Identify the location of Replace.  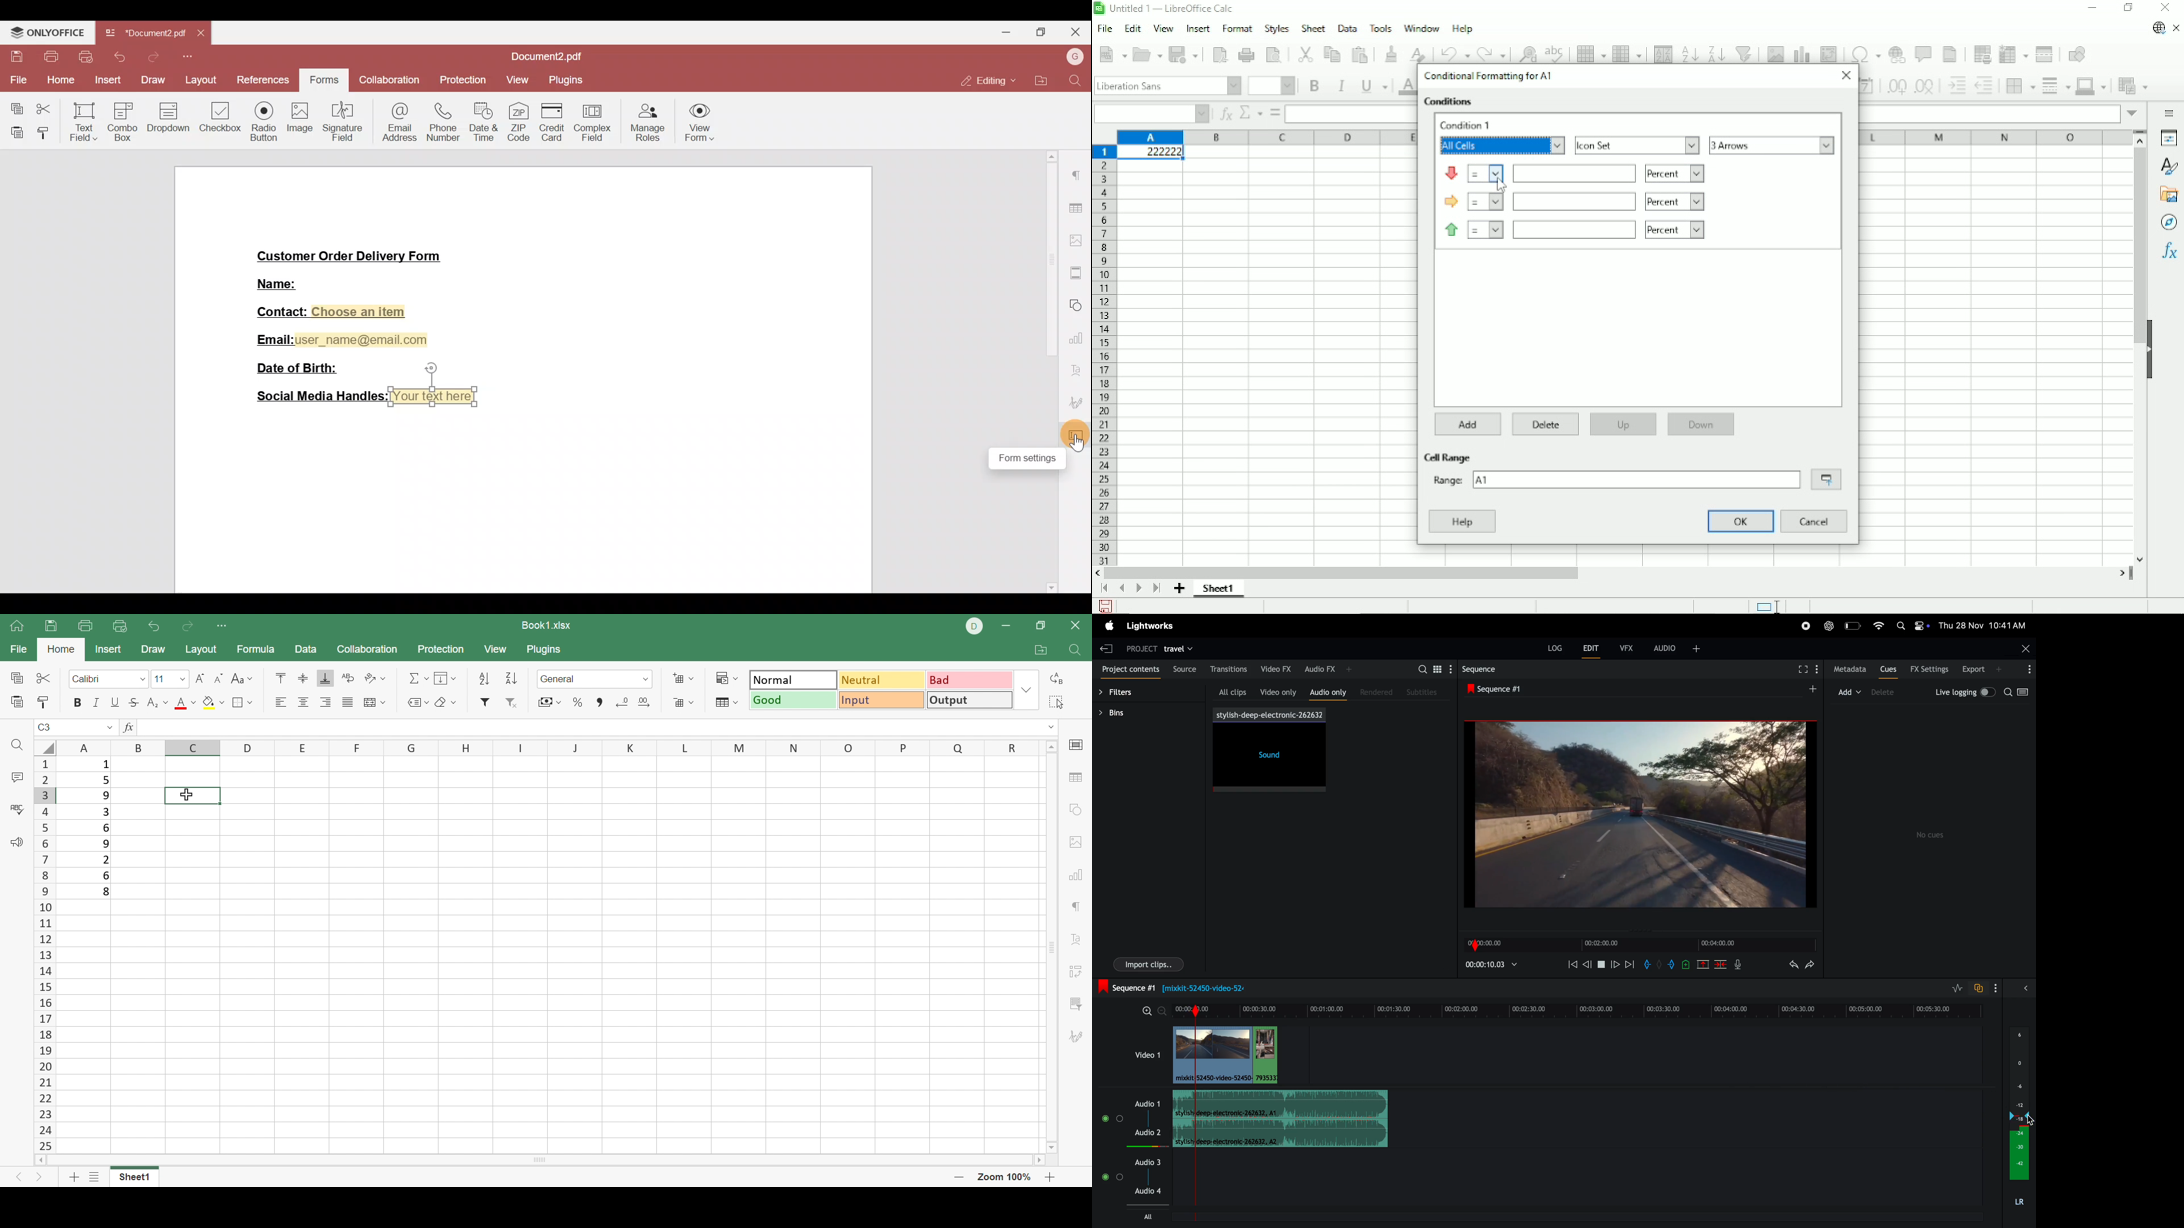
(1056, 679).